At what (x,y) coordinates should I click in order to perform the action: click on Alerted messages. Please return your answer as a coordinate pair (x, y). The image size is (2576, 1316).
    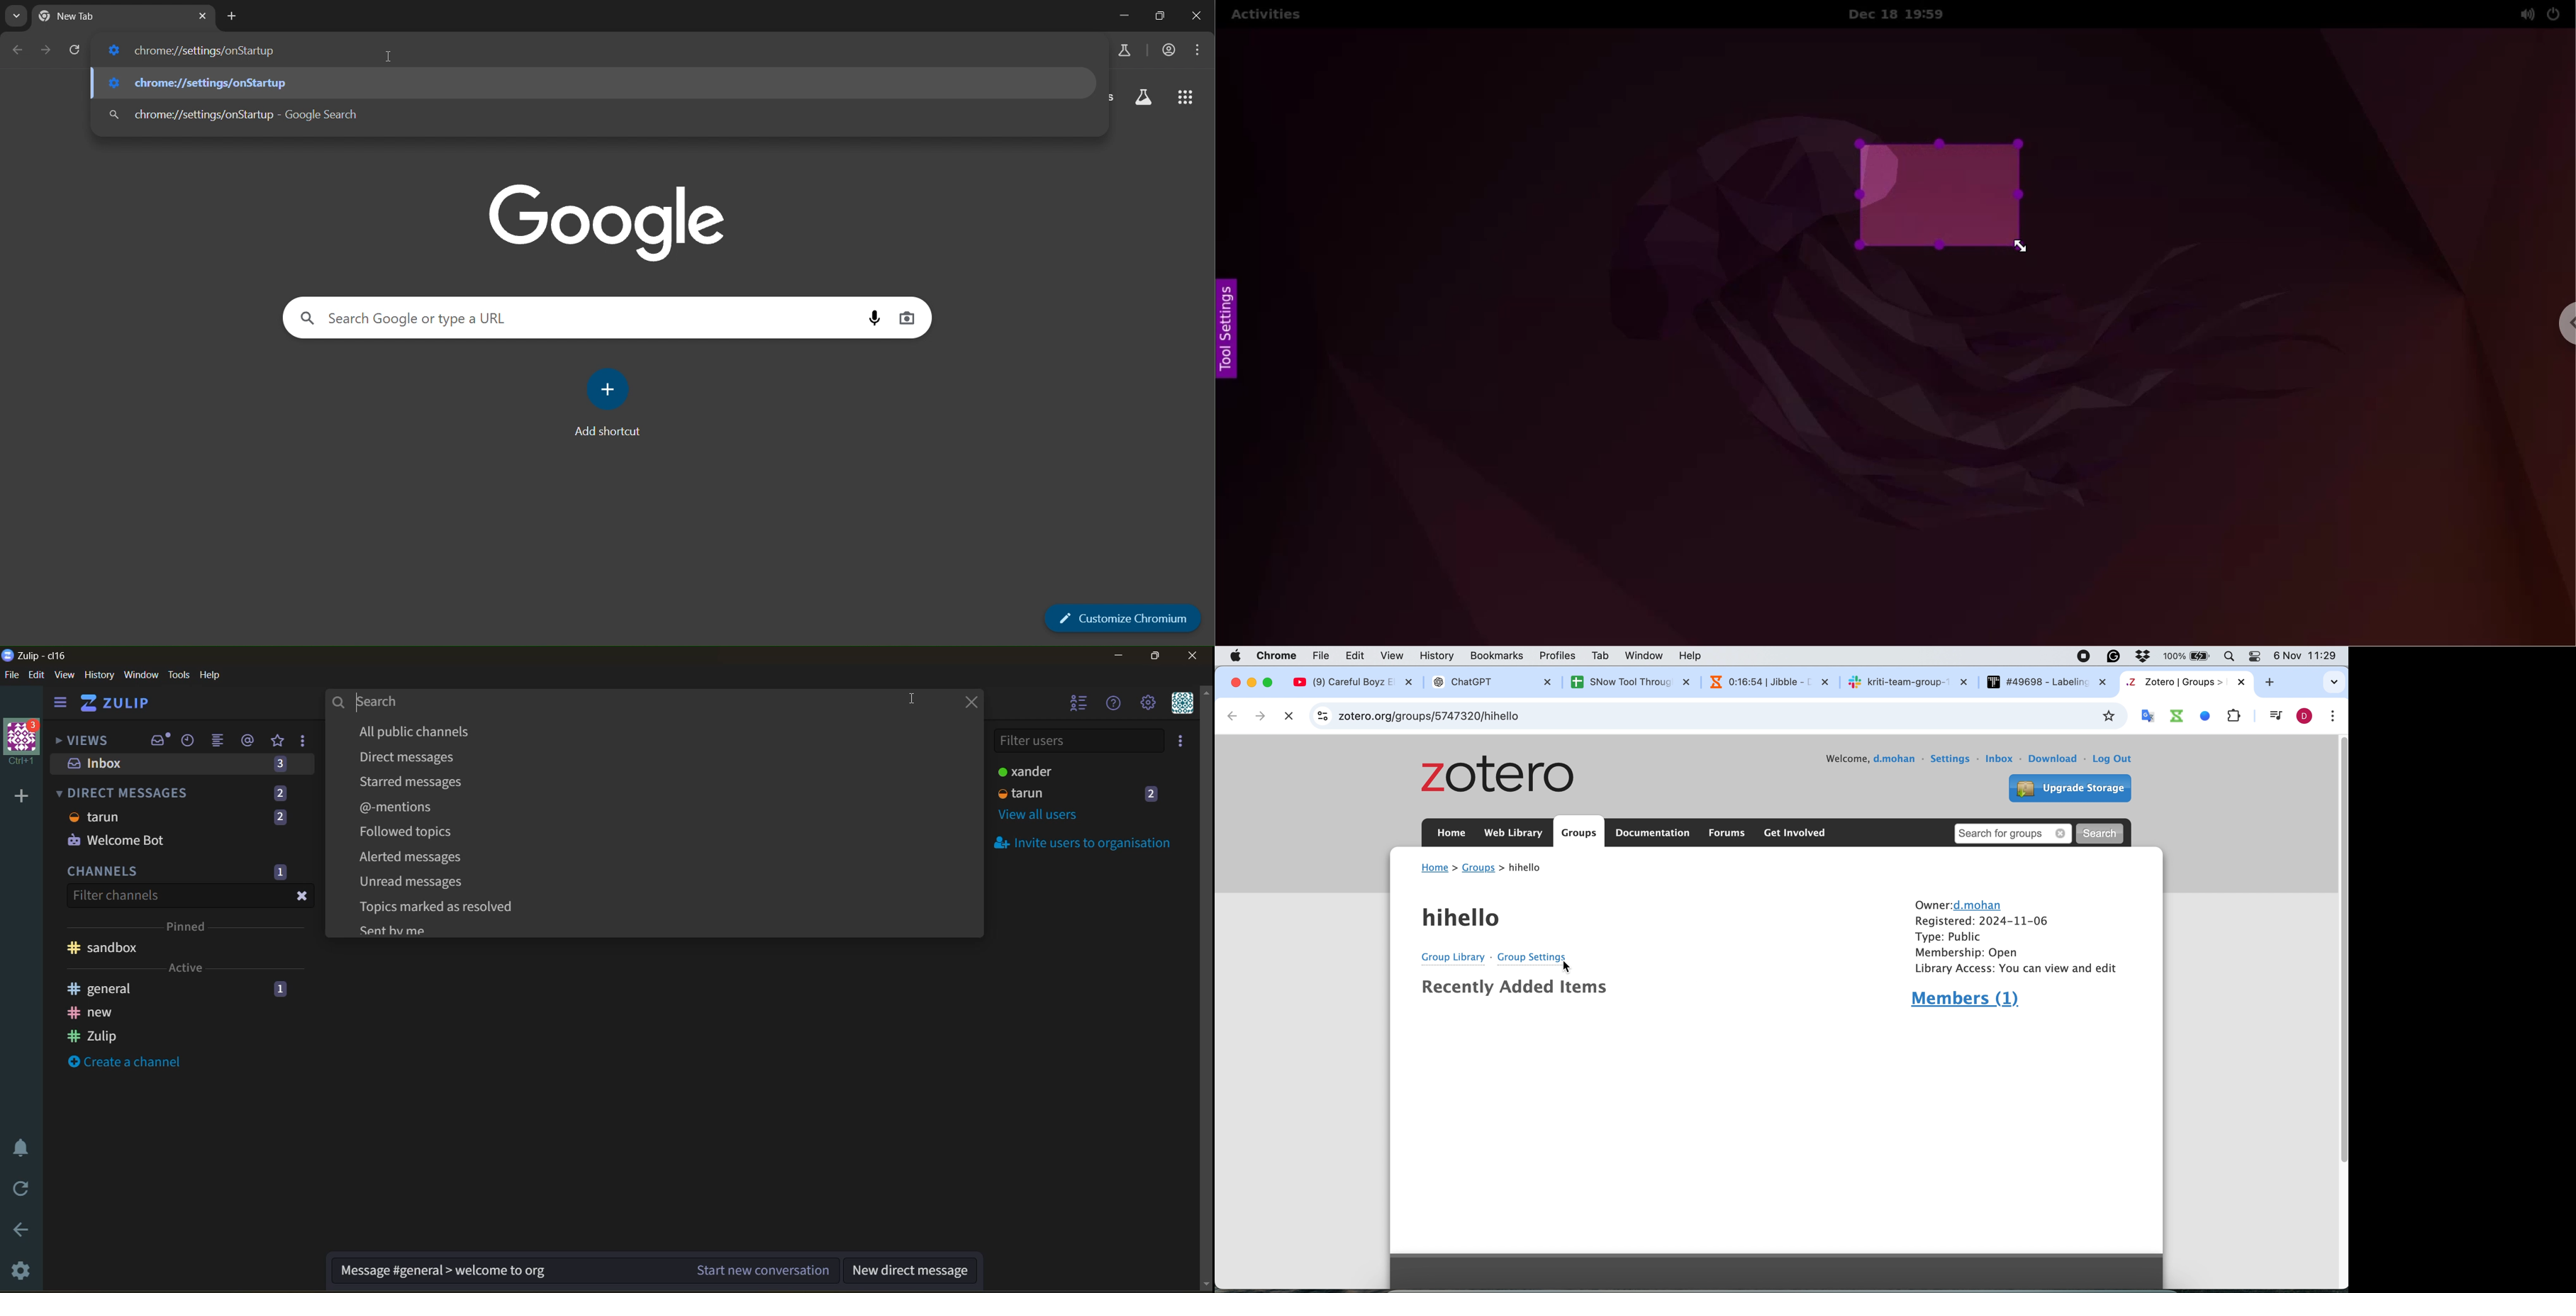
    Looking at the image, I should click on (405, 857).